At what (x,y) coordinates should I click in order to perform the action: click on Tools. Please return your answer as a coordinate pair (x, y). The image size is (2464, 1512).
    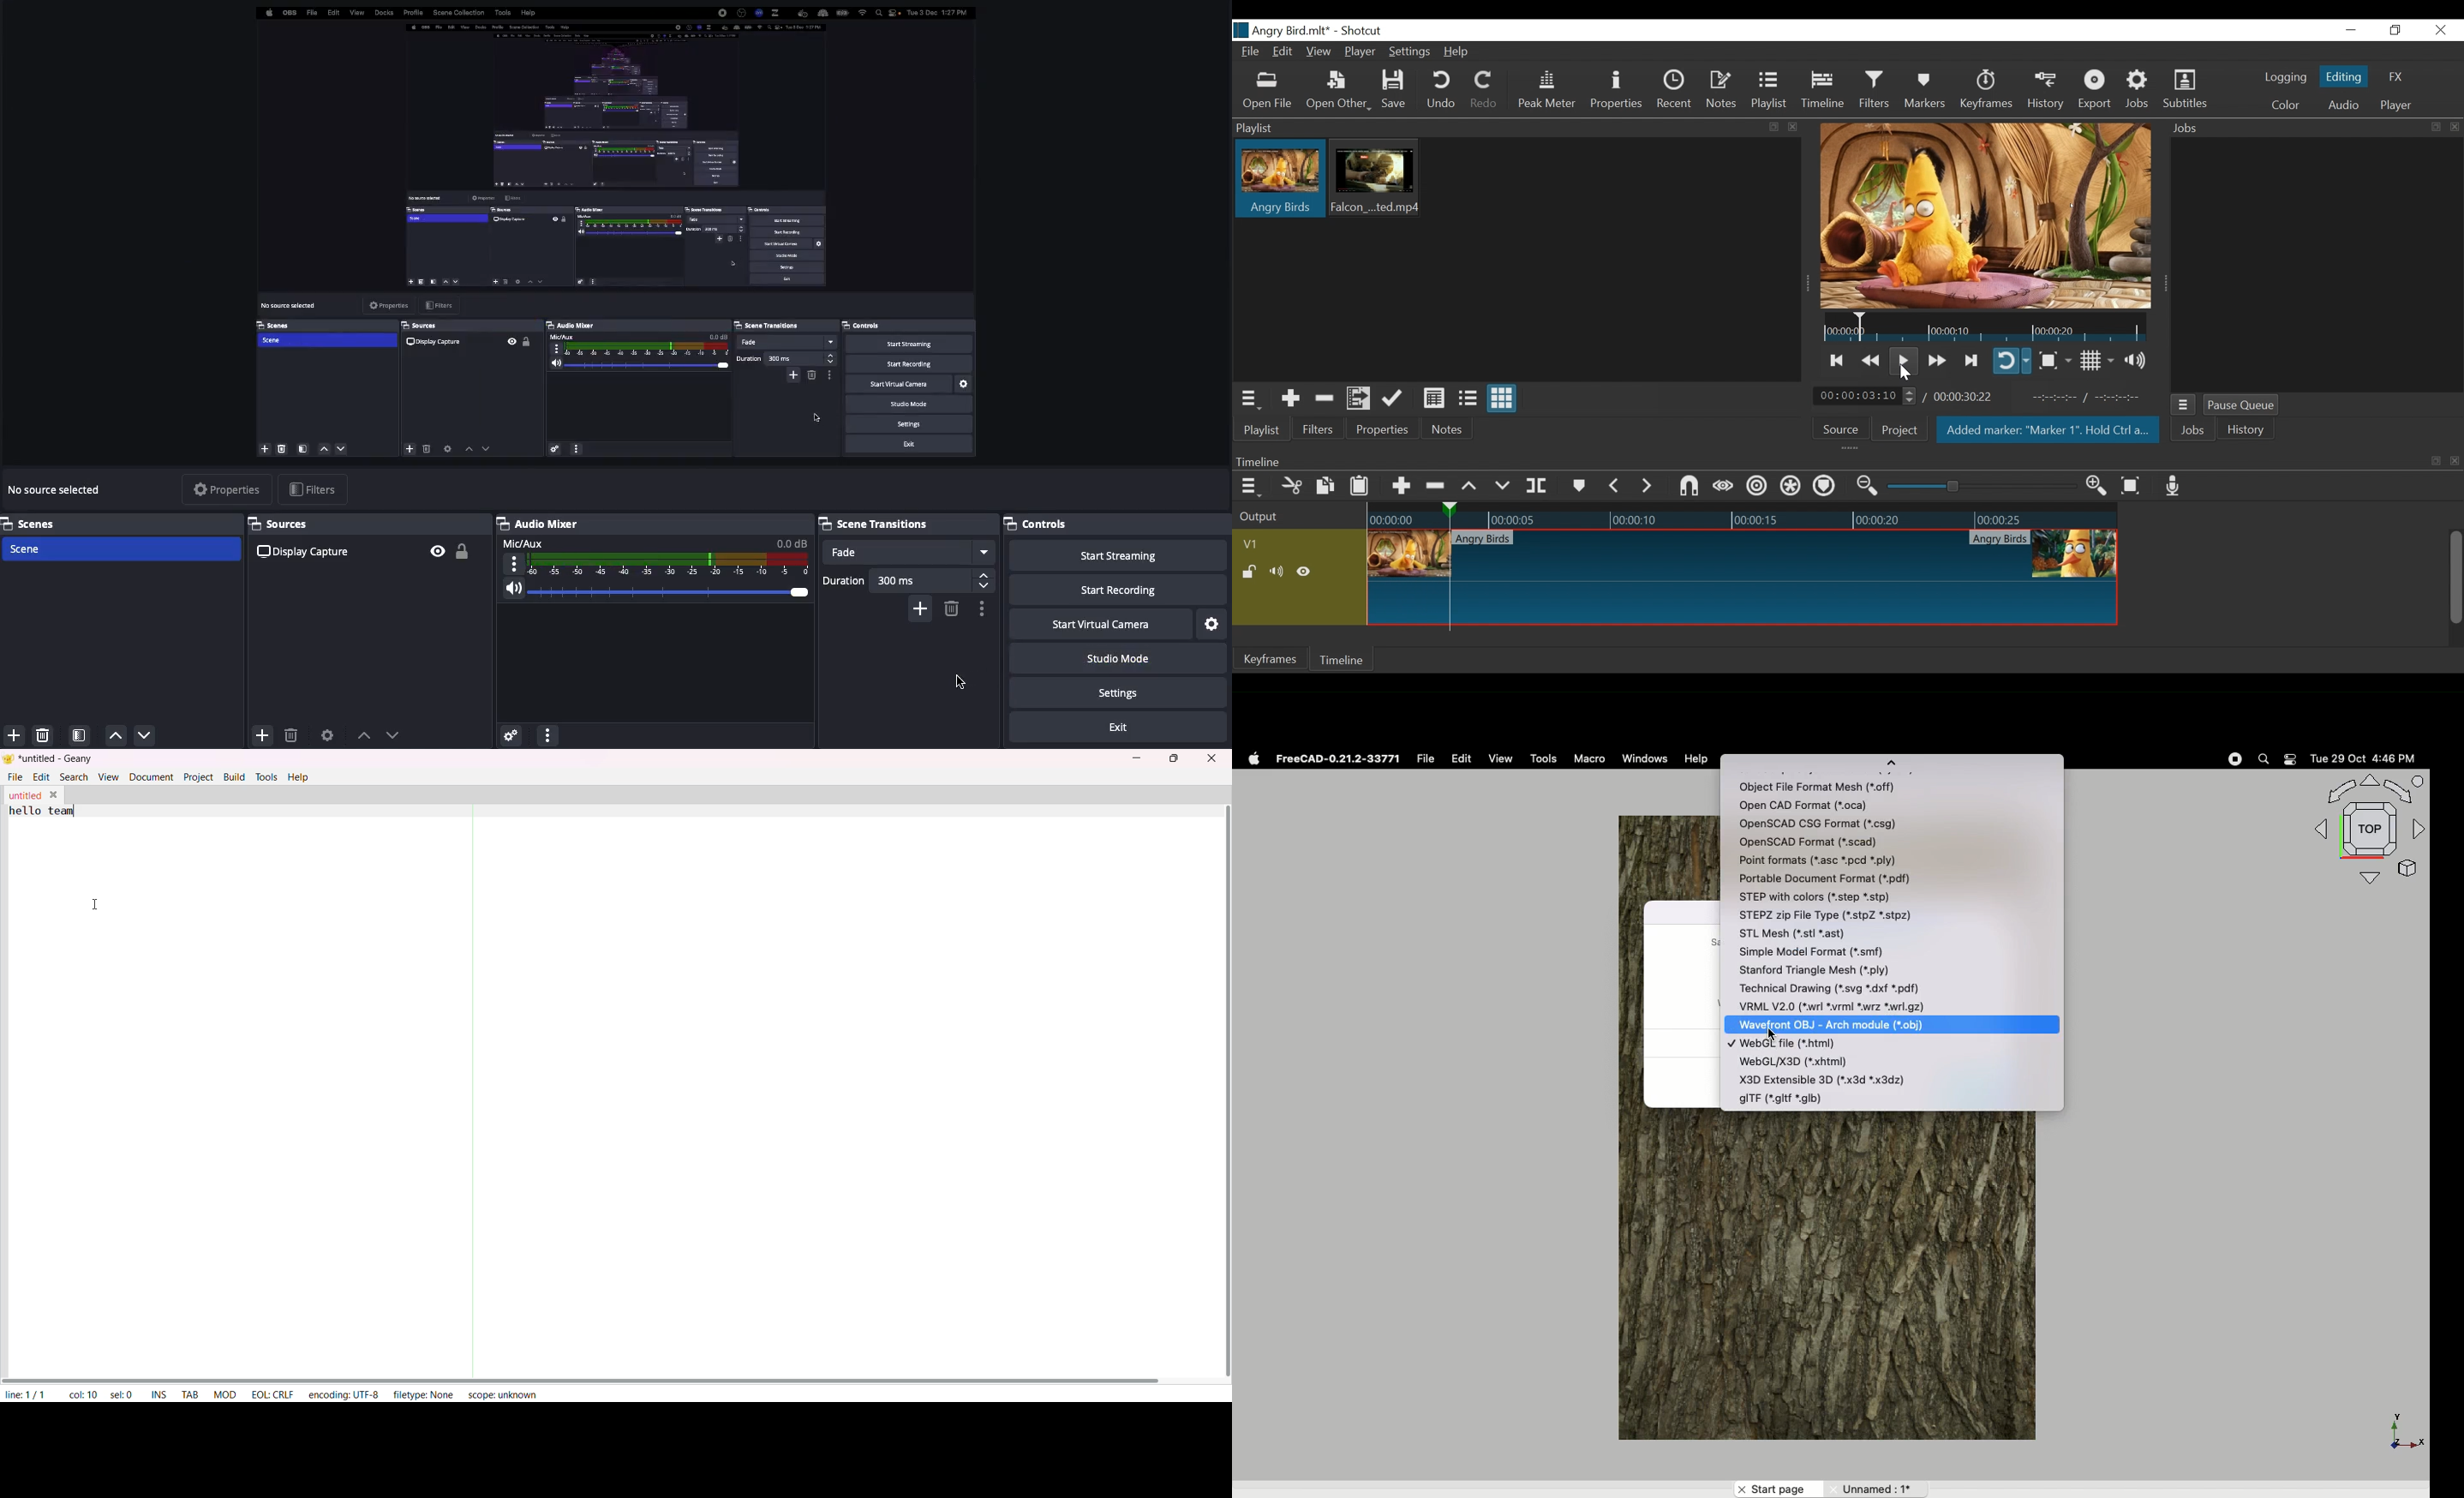
    Looking at the image, I should click on (1546, 759).